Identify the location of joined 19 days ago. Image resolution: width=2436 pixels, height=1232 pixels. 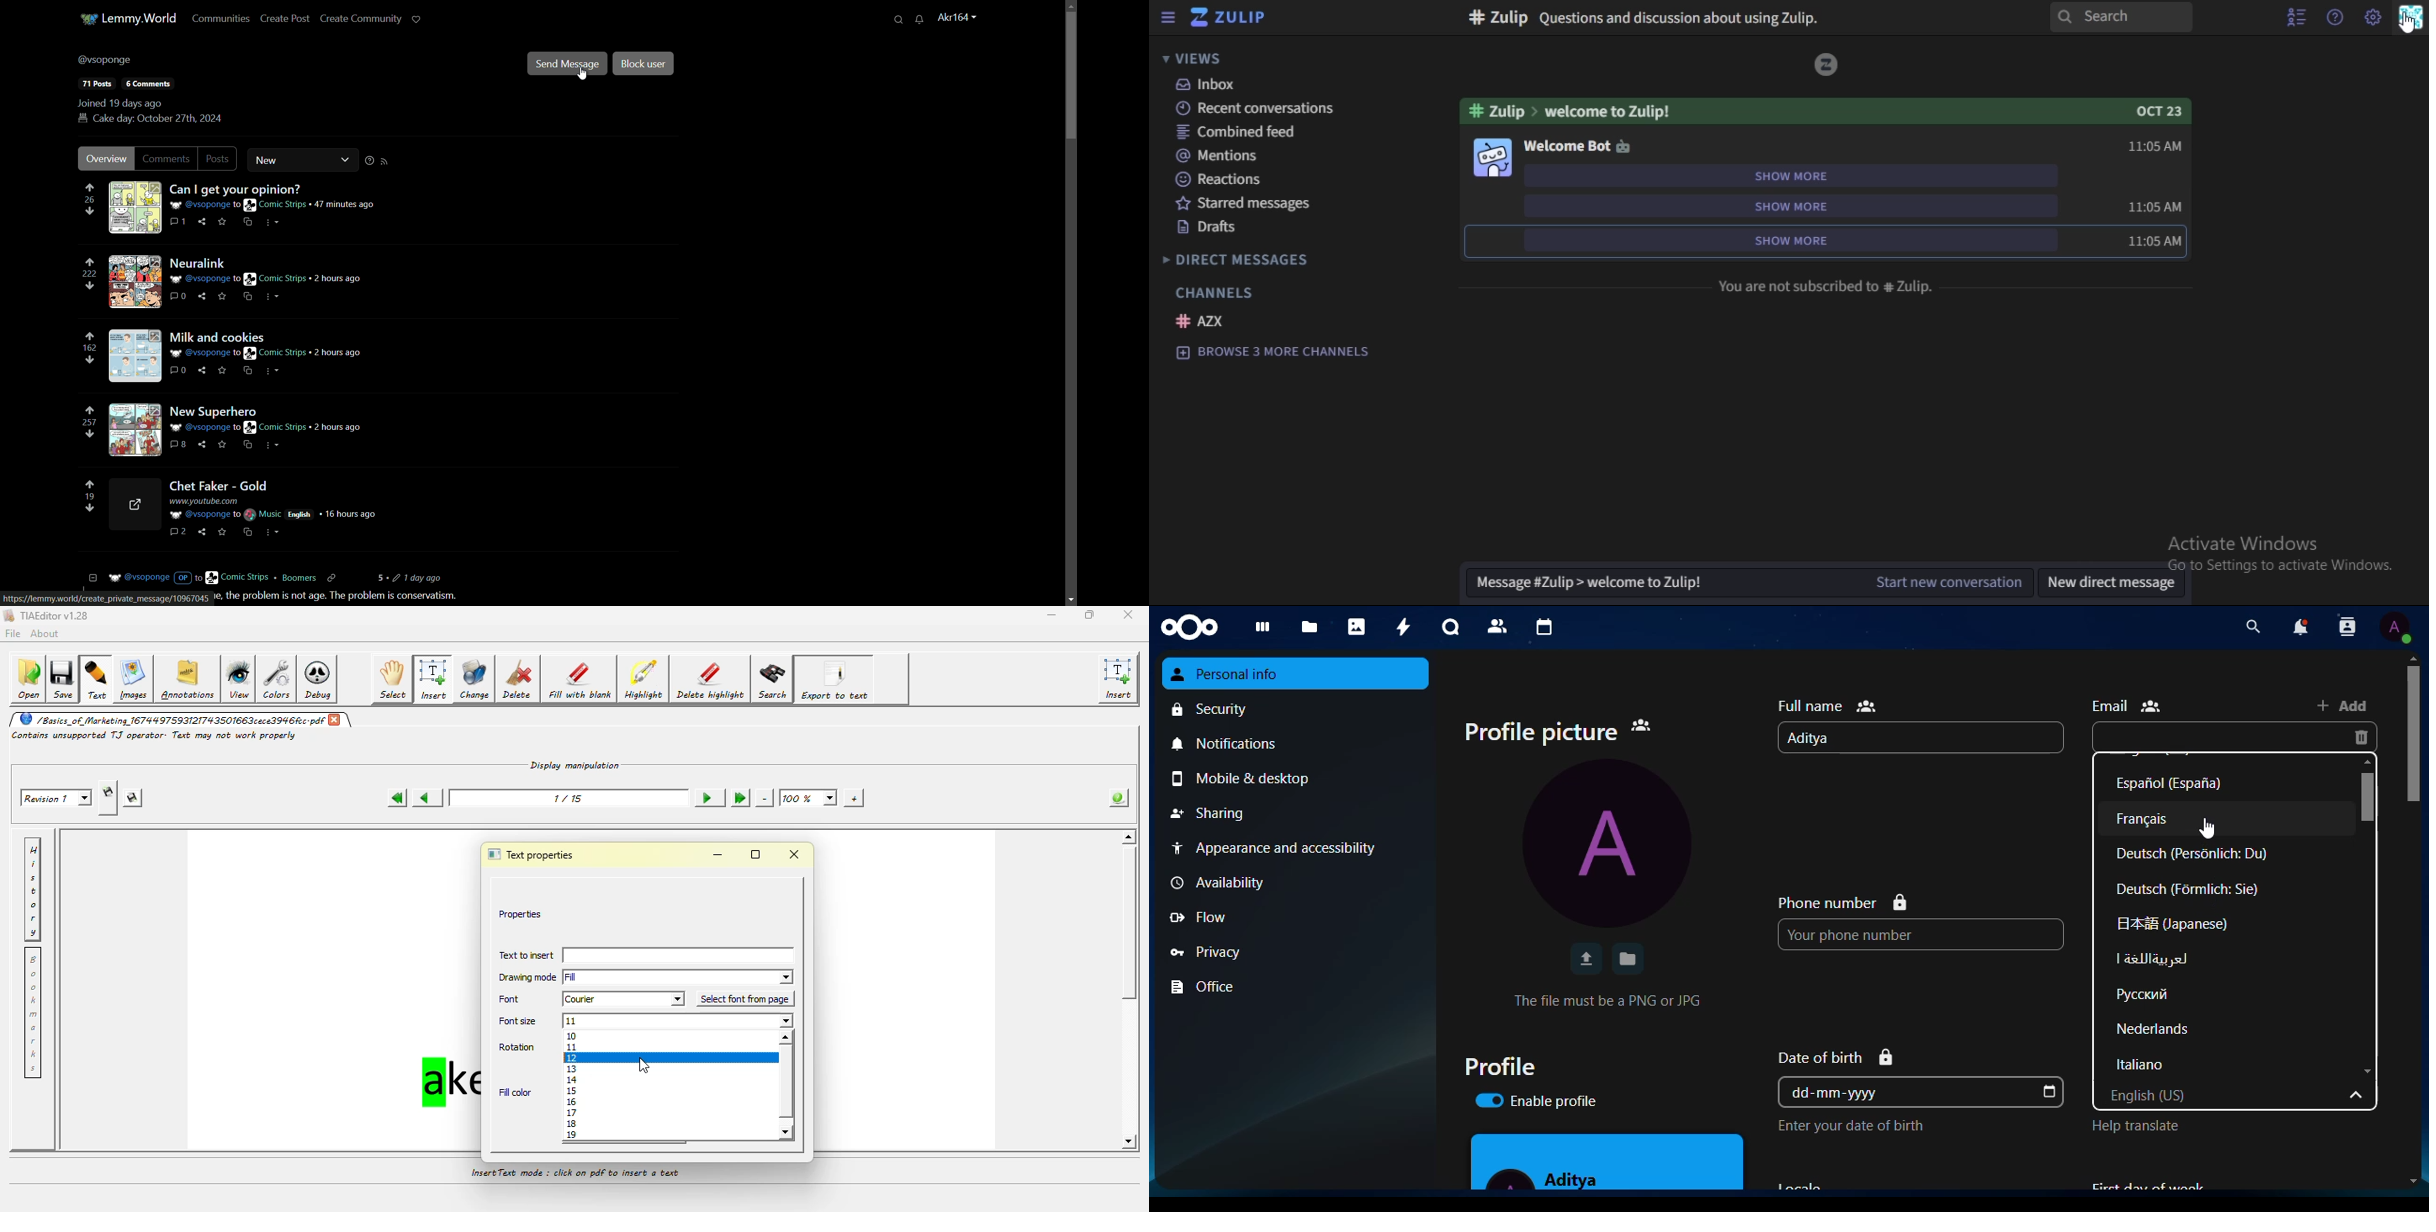
(121, 103).